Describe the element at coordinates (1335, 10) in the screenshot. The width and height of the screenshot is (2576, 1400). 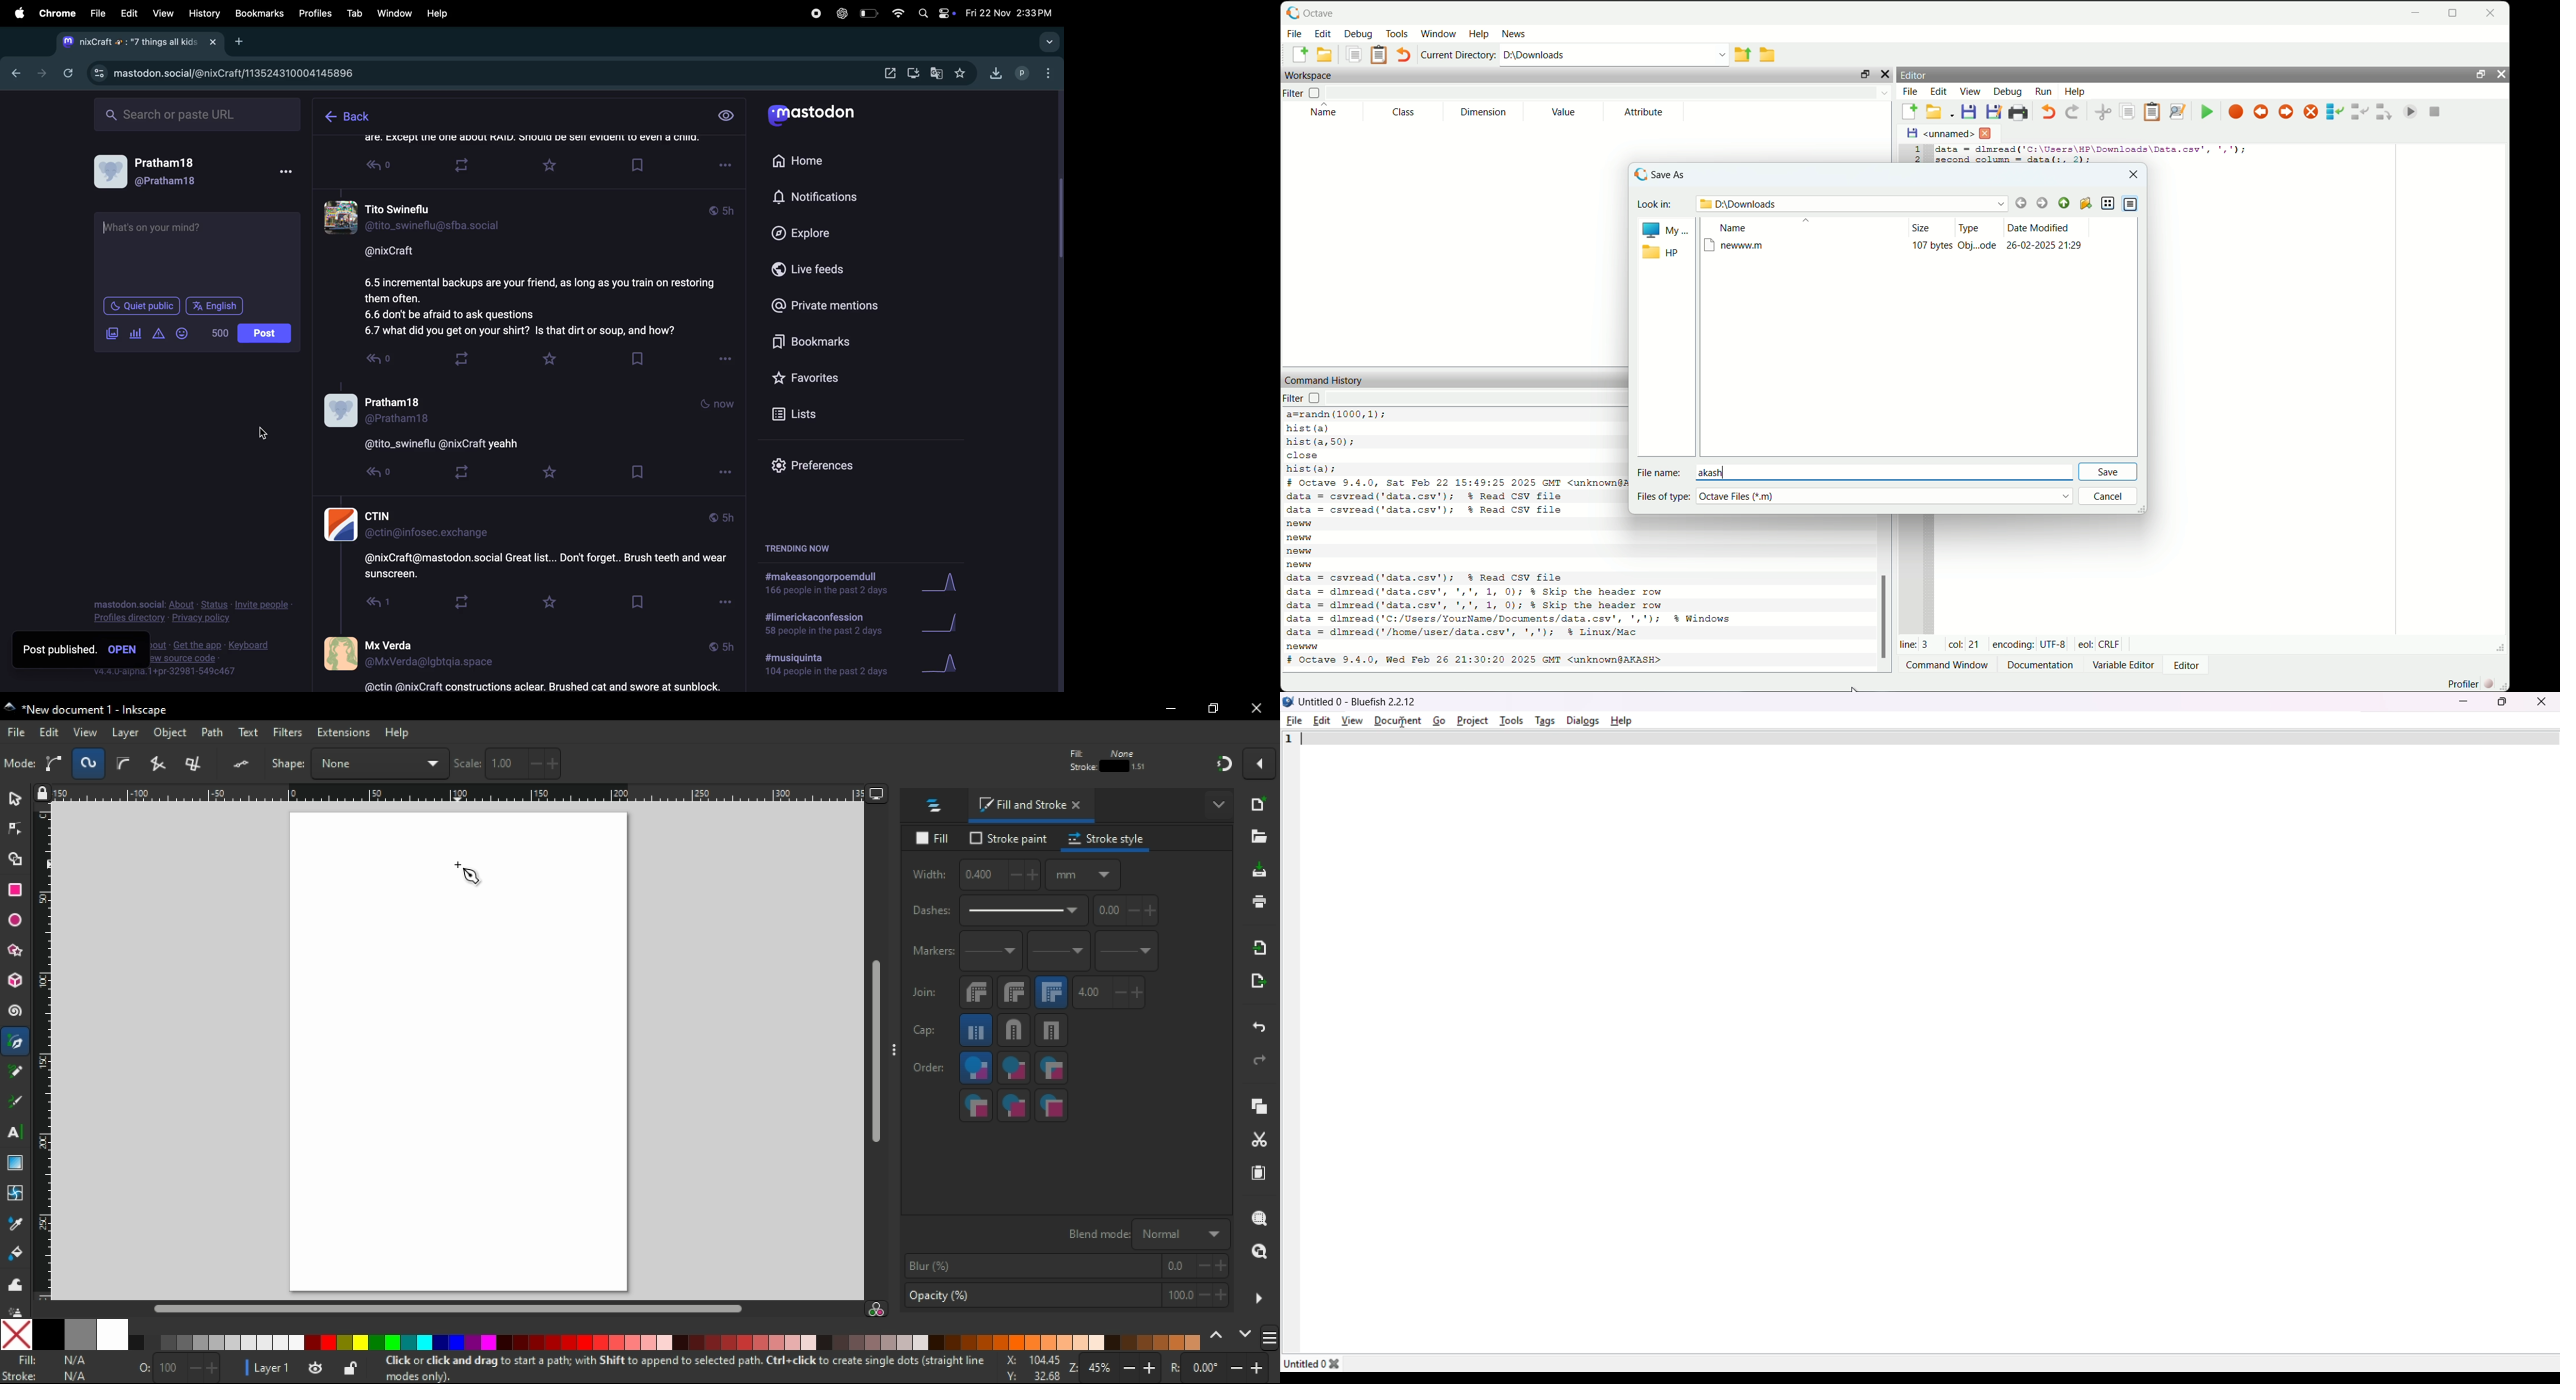
I see `octave` at that location.